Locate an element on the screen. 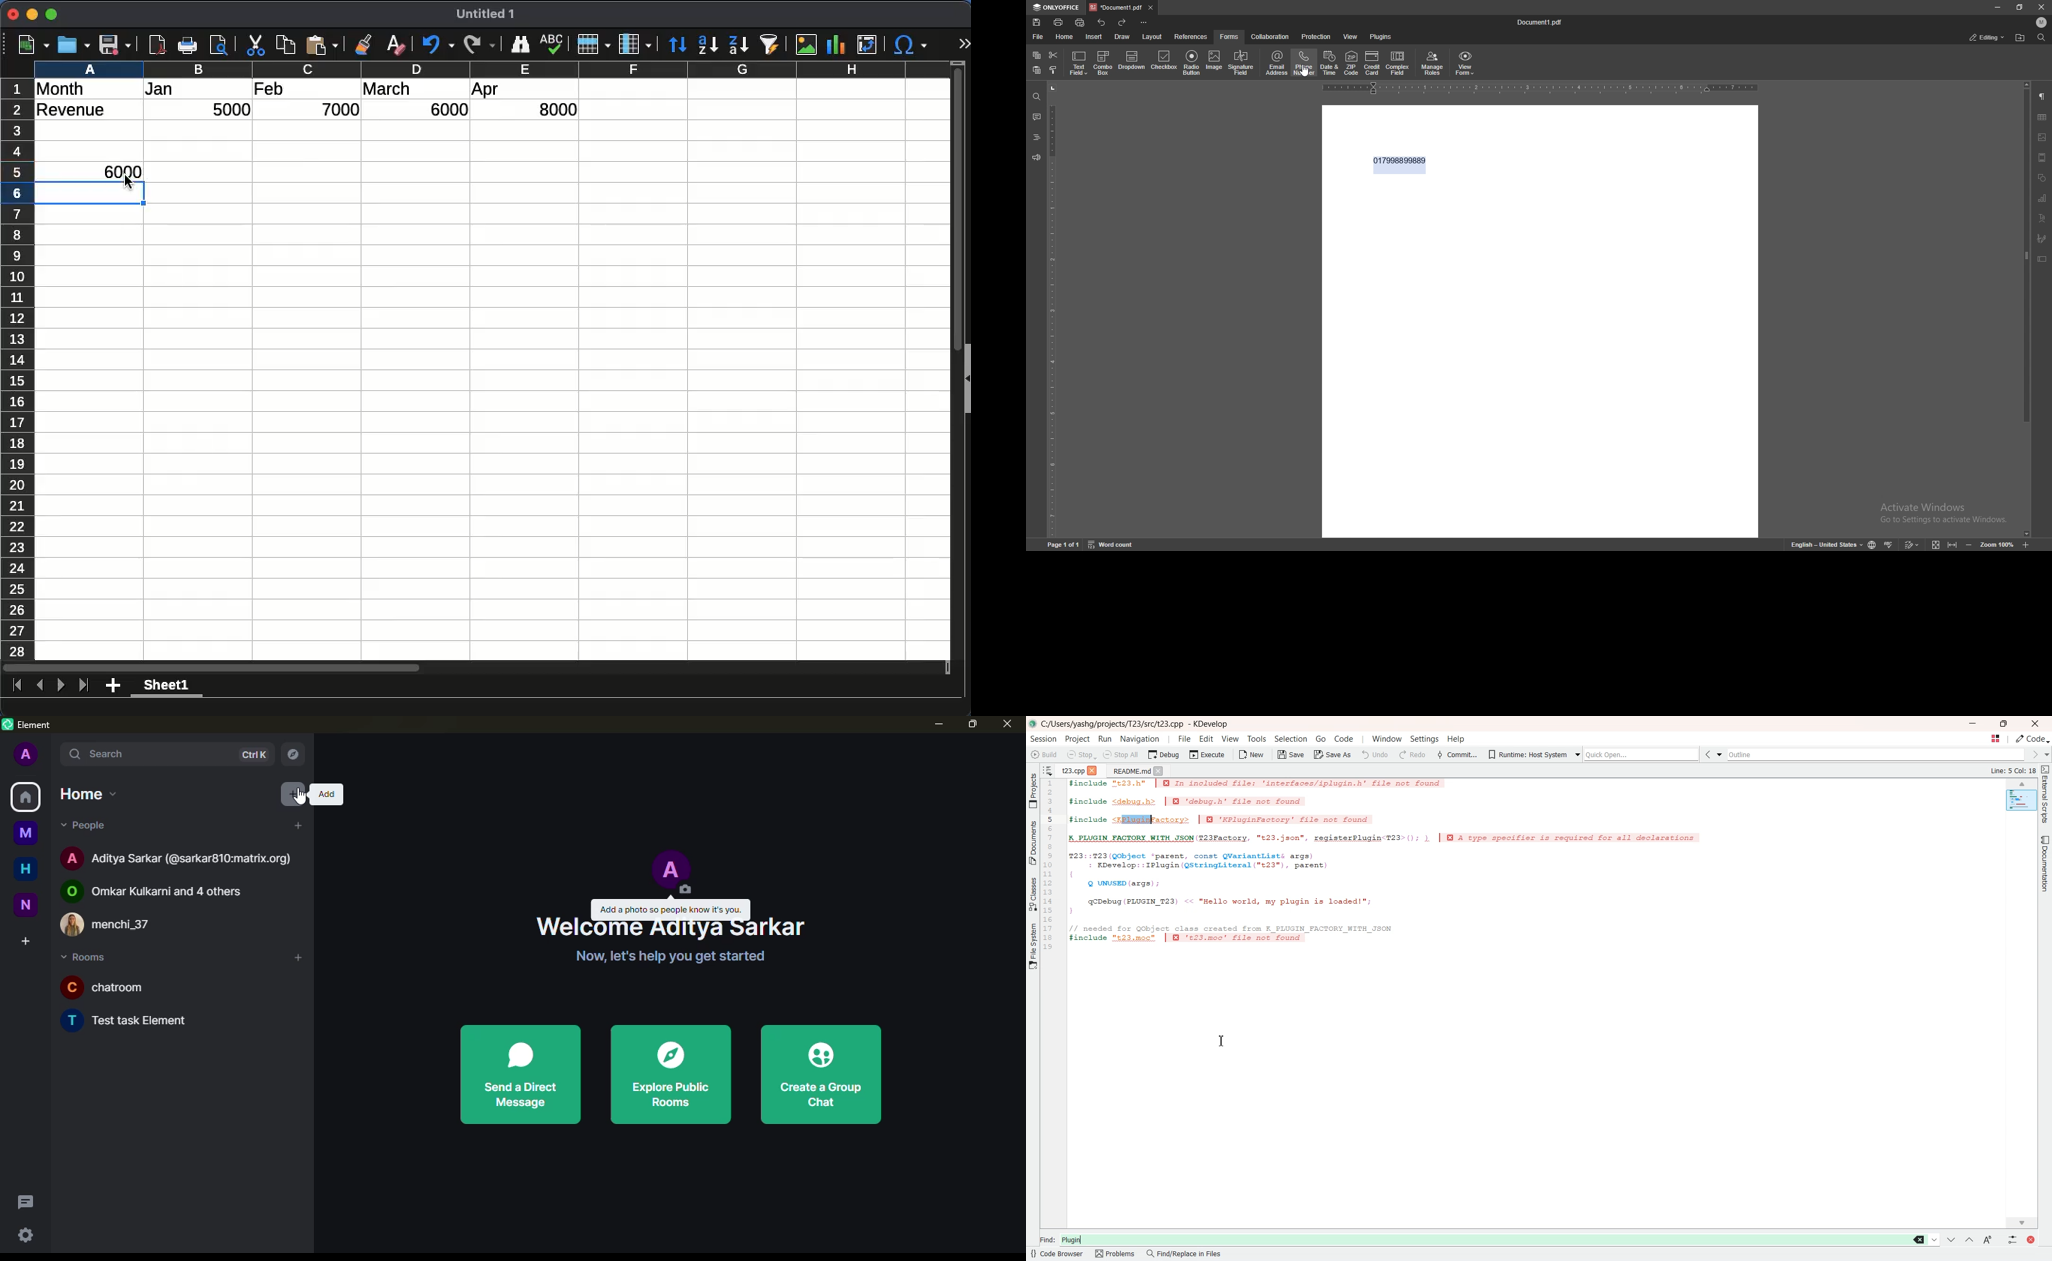 Image resolution: width=2072 pixels, height=1288 pixels. redo is located at coordinates (480, 45).